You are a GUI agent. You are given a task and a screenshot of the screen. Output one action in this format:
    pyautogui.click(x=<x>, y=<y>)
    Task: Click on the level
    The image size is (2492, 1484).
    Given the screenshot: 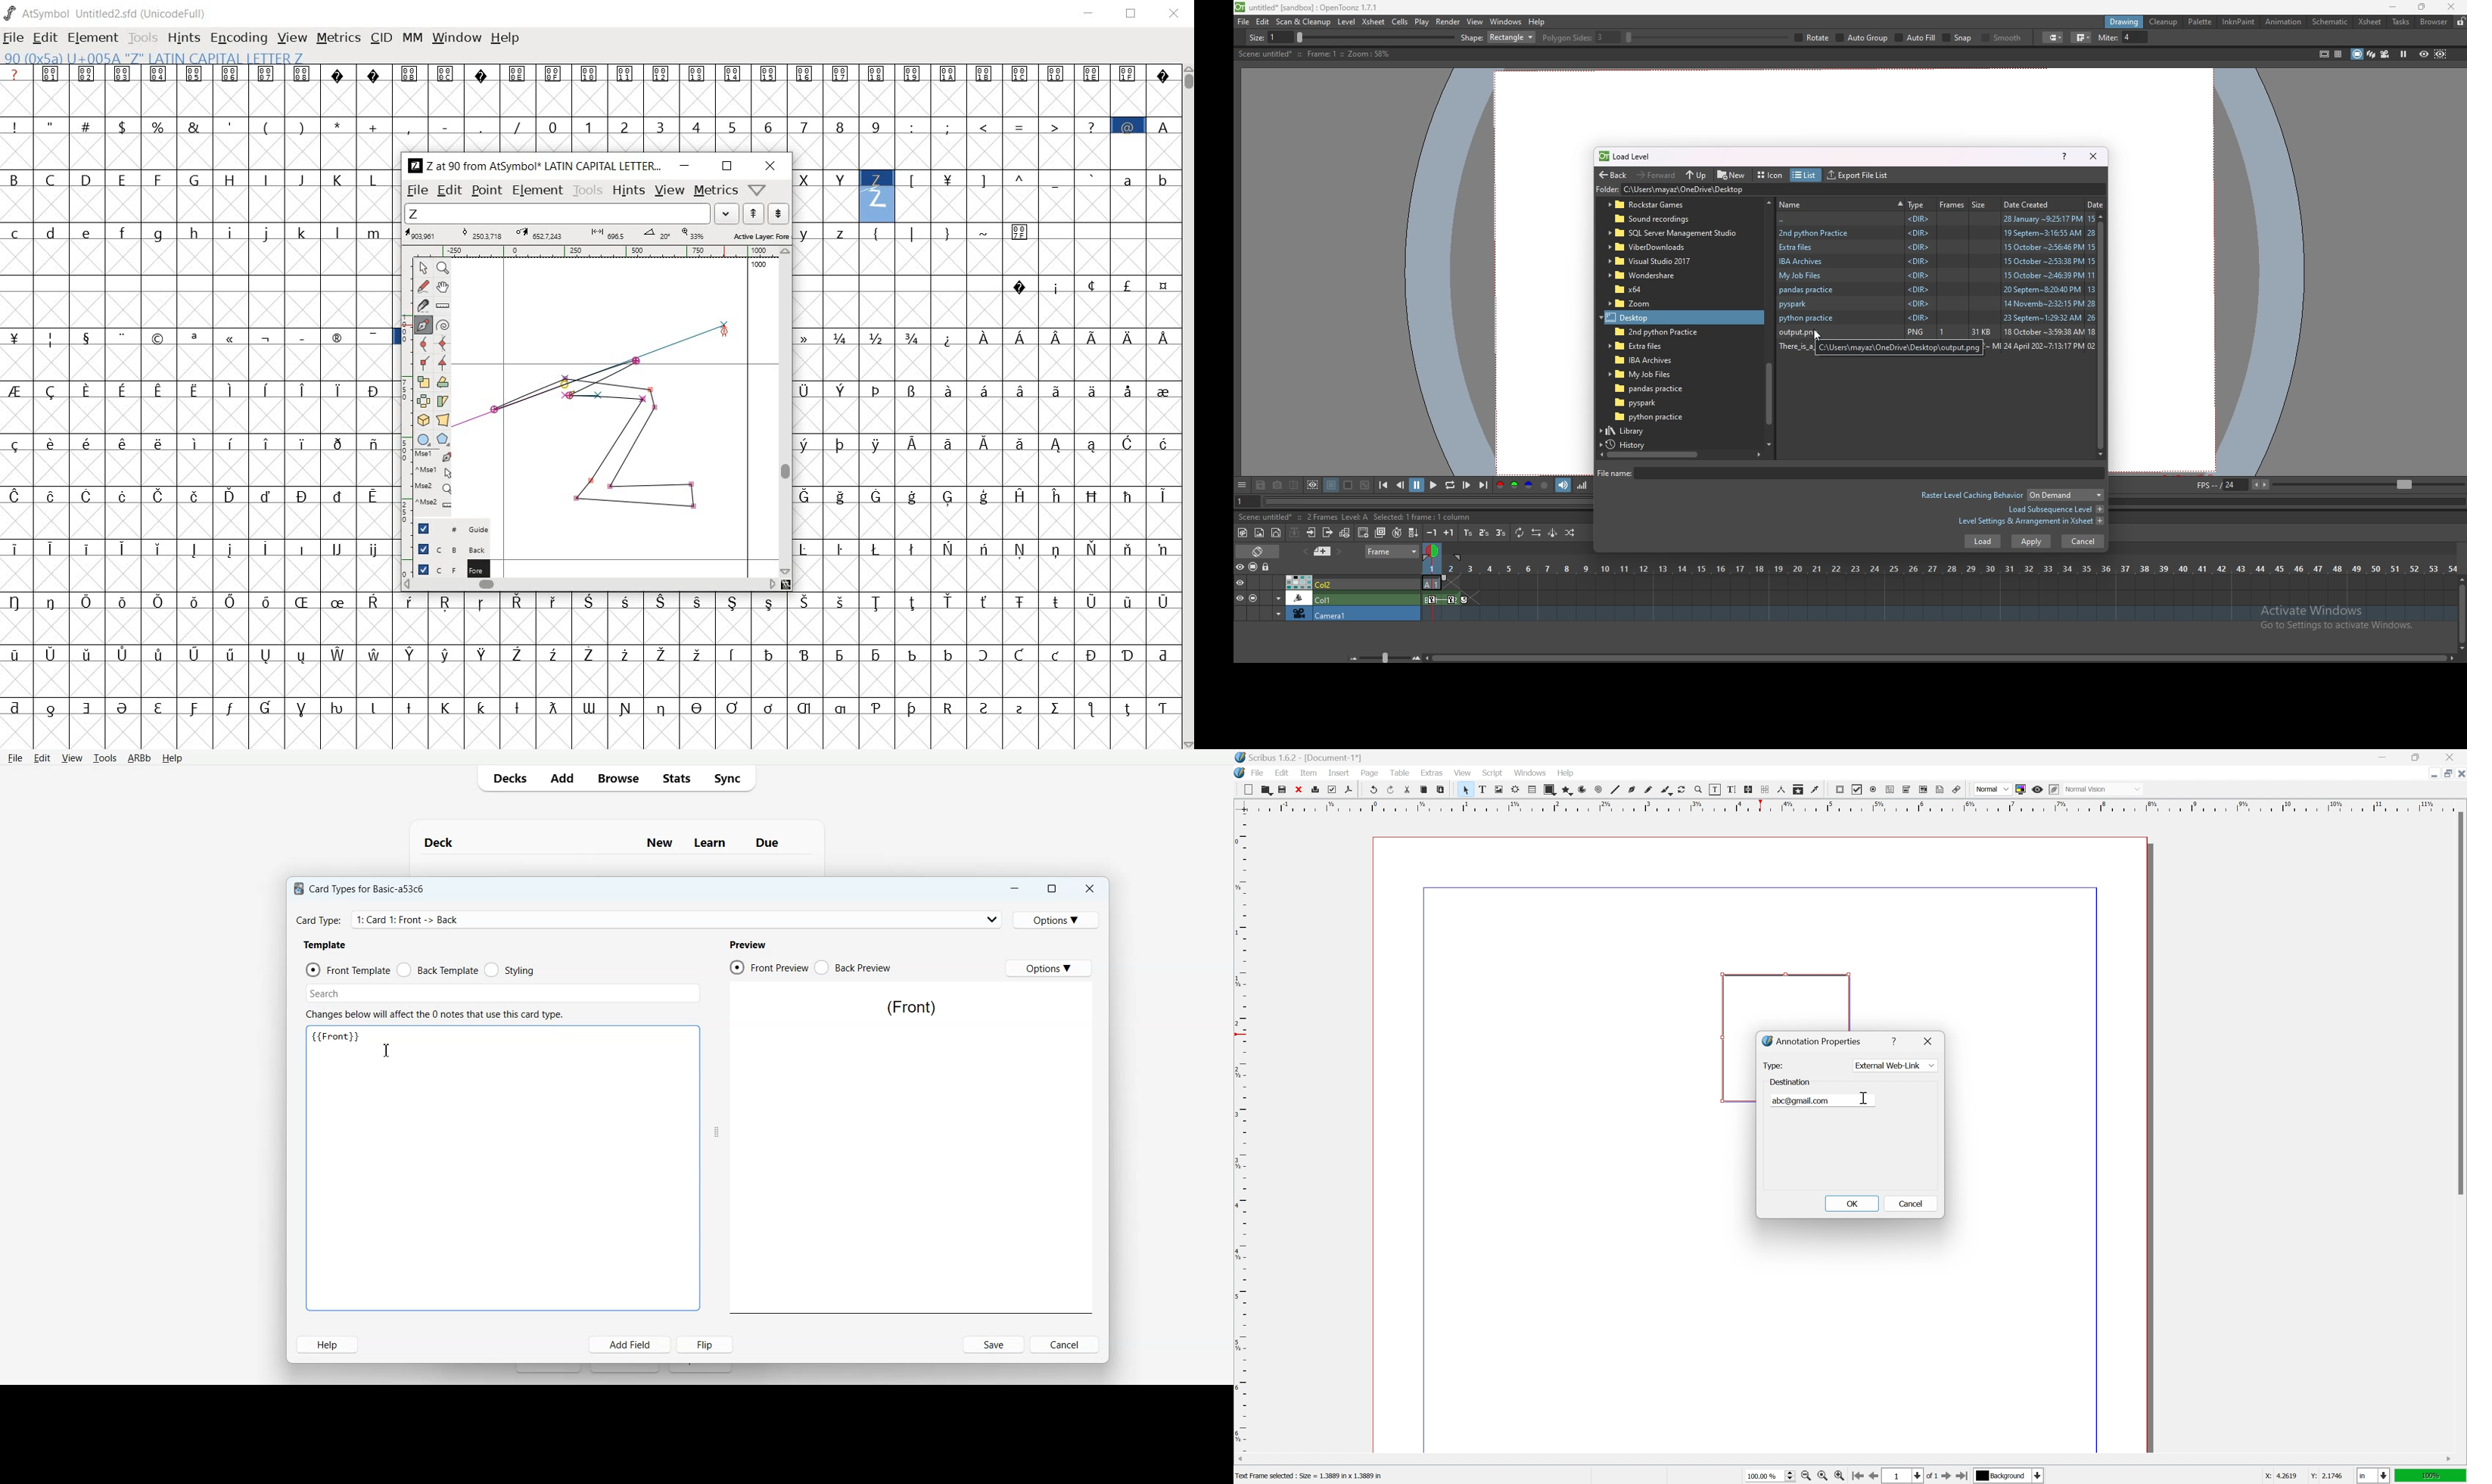 What is the action you would take?
    pyautogui.click(x=1348, y=22)
    